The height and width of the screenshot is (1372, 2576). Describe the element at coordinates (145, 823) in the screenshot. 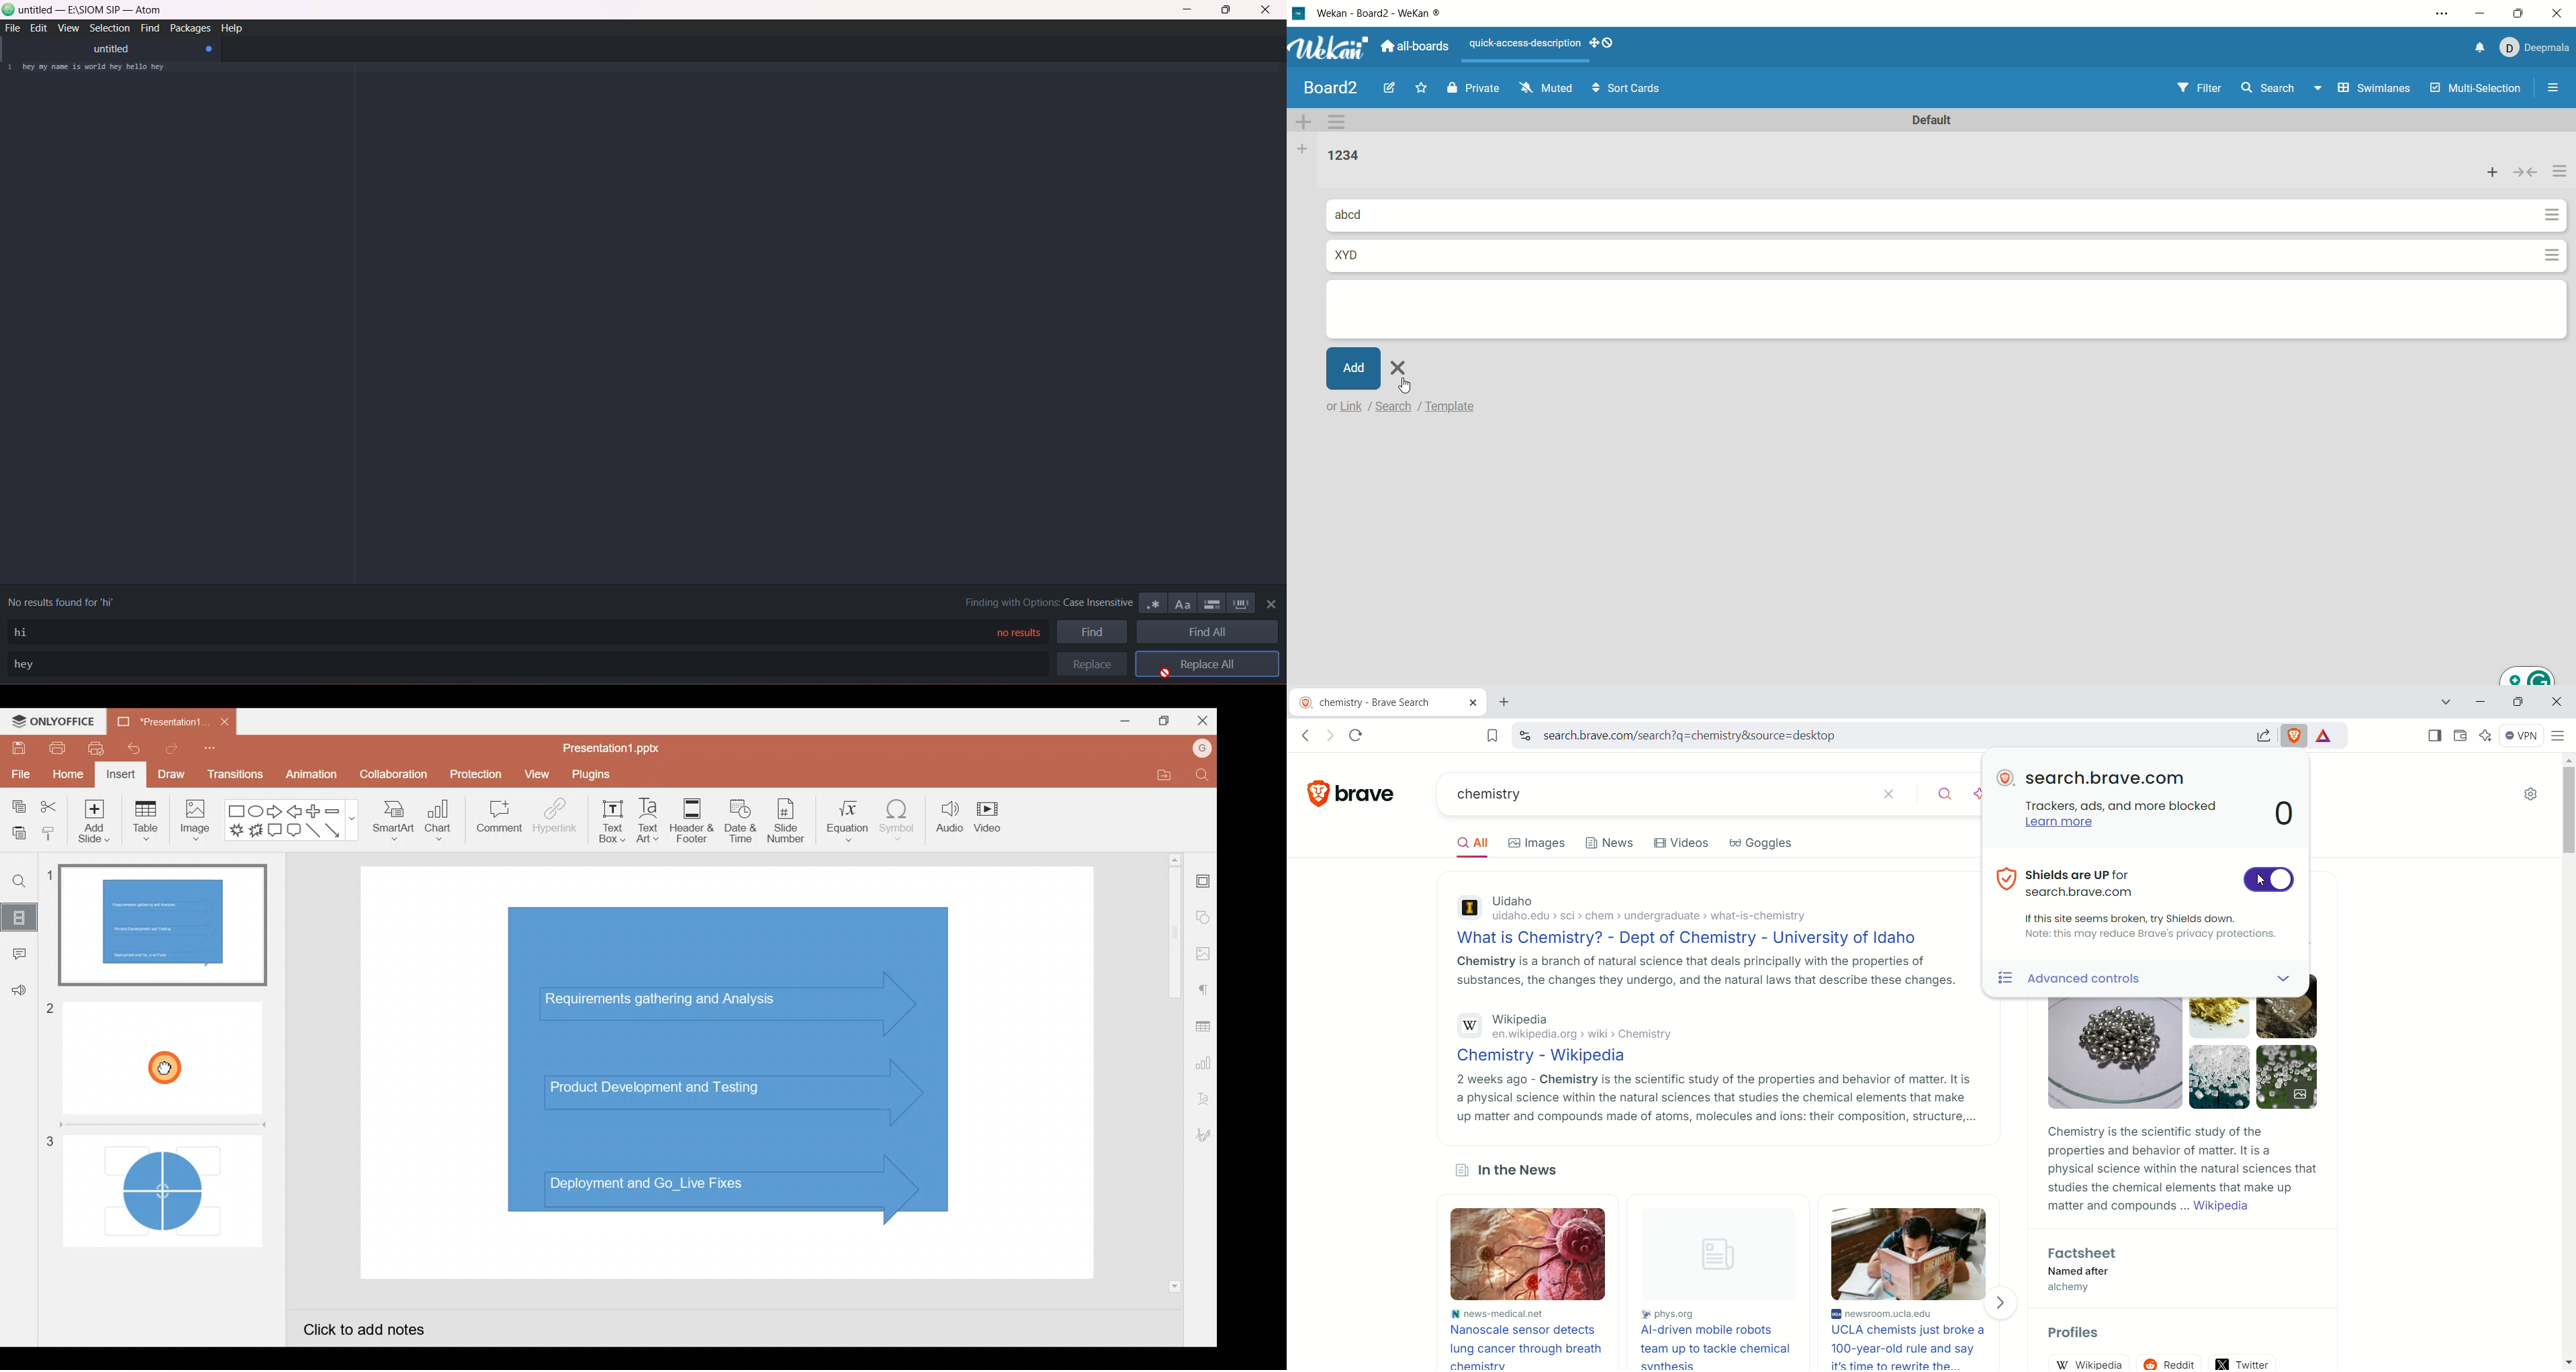

I see `Table` at that location.